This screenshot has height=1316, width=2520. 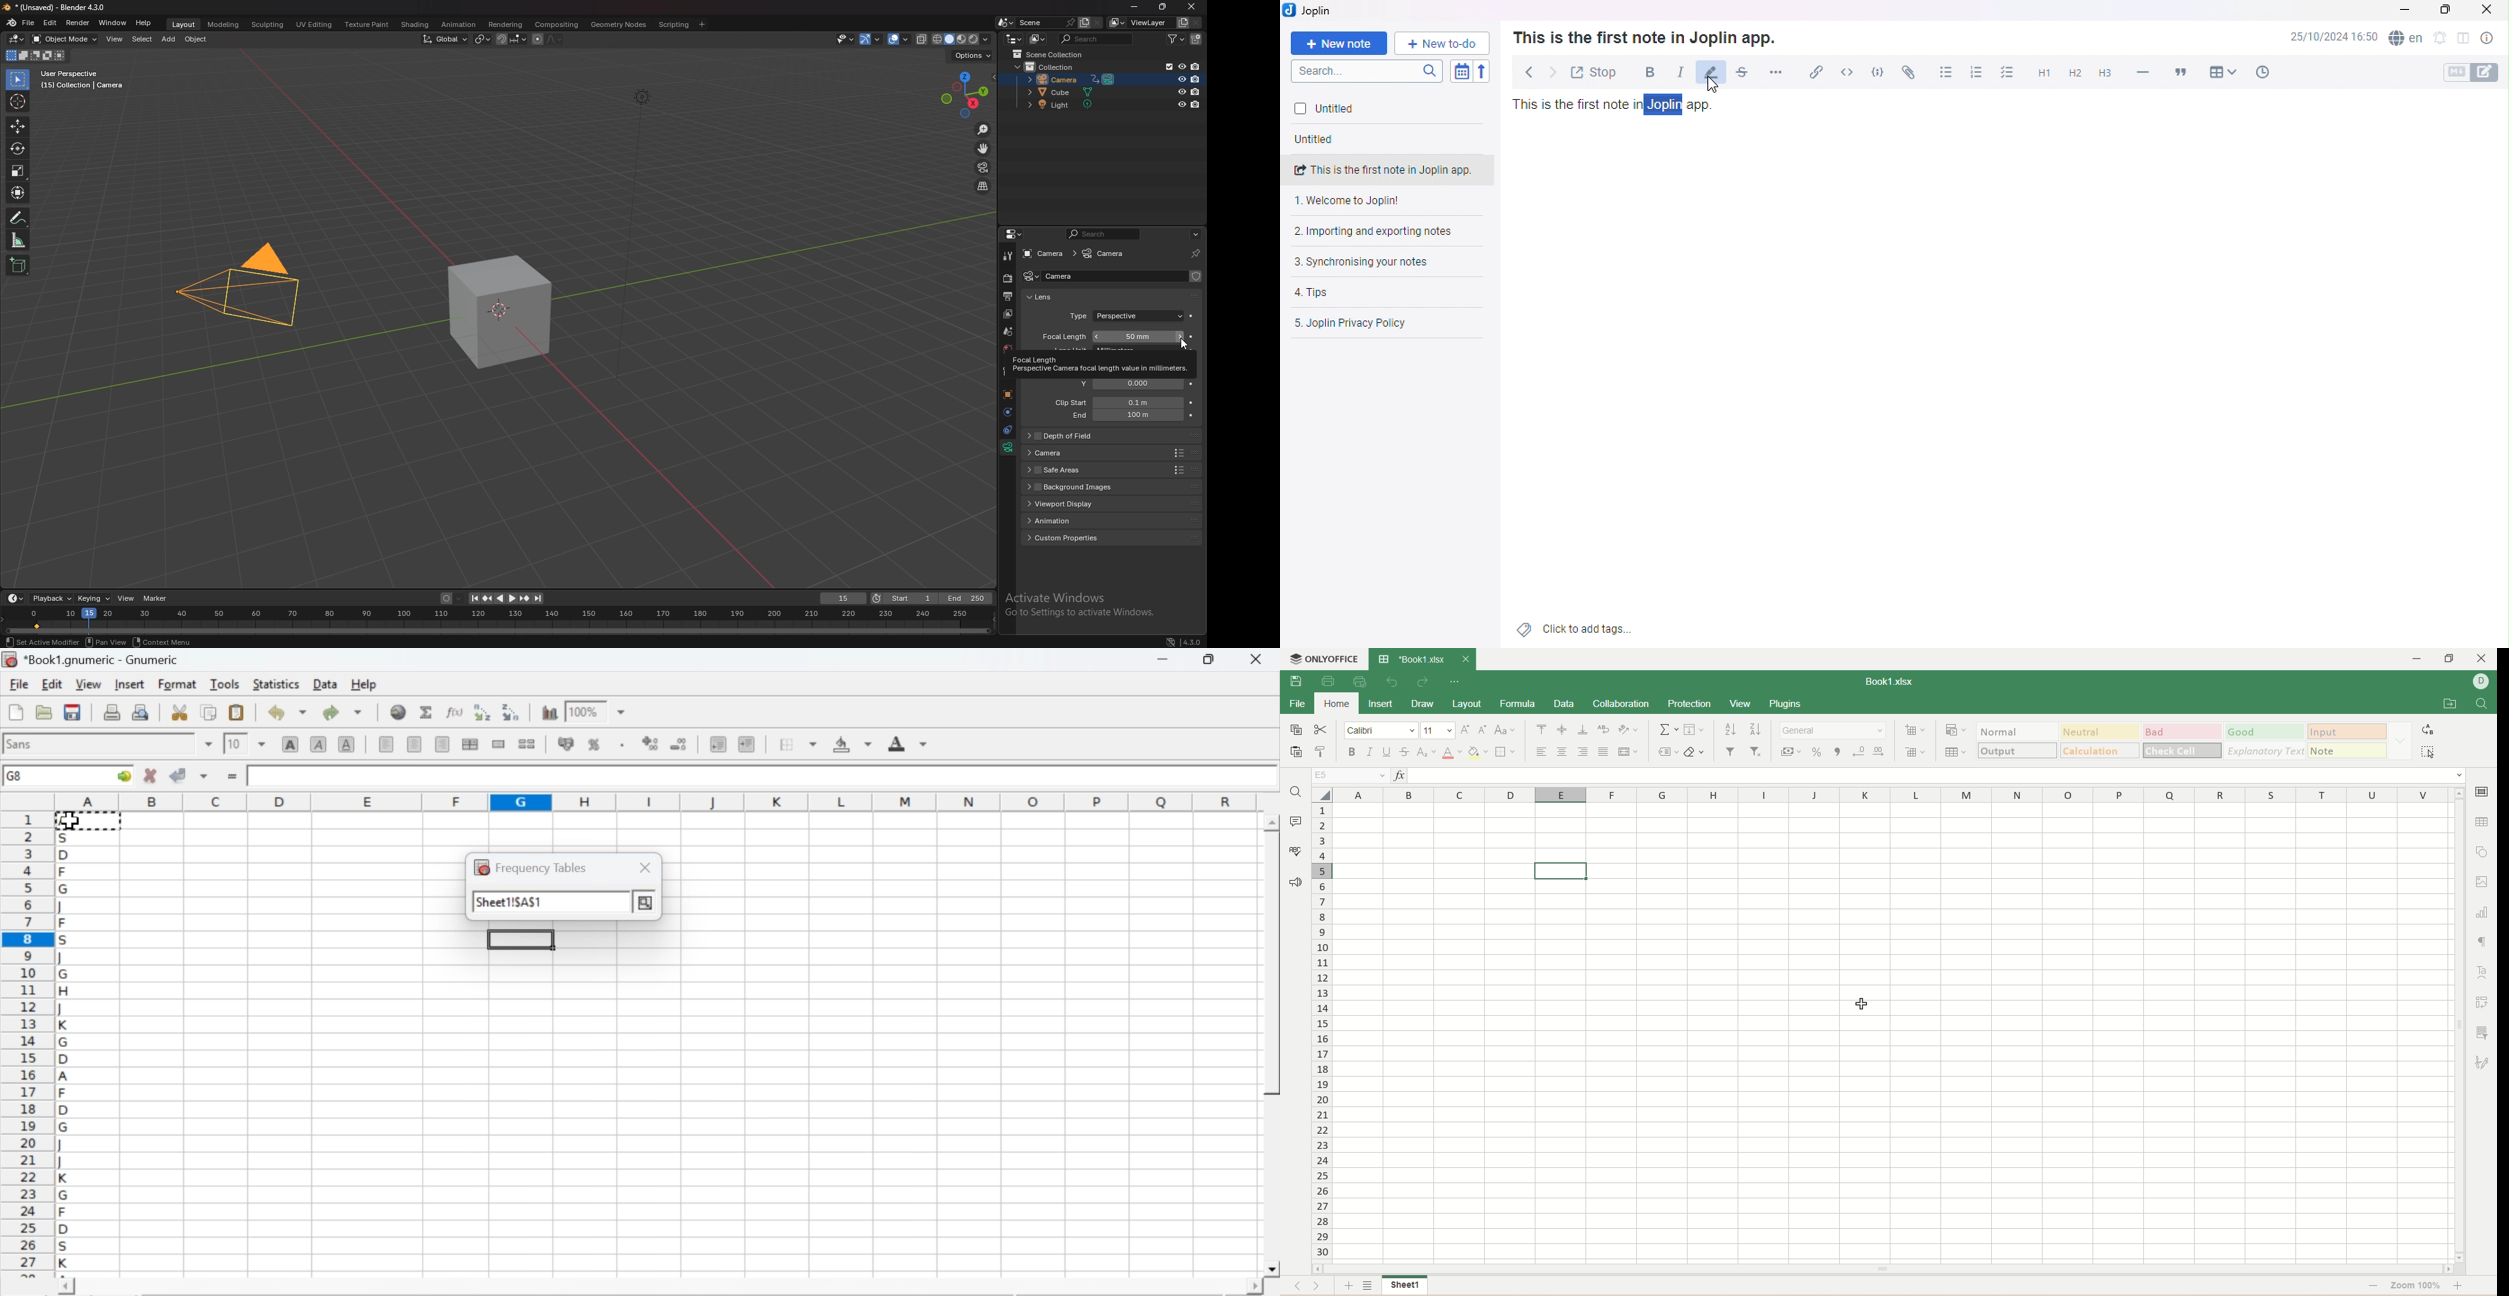 I want to click on quick print, so click(x=1362, y=682).